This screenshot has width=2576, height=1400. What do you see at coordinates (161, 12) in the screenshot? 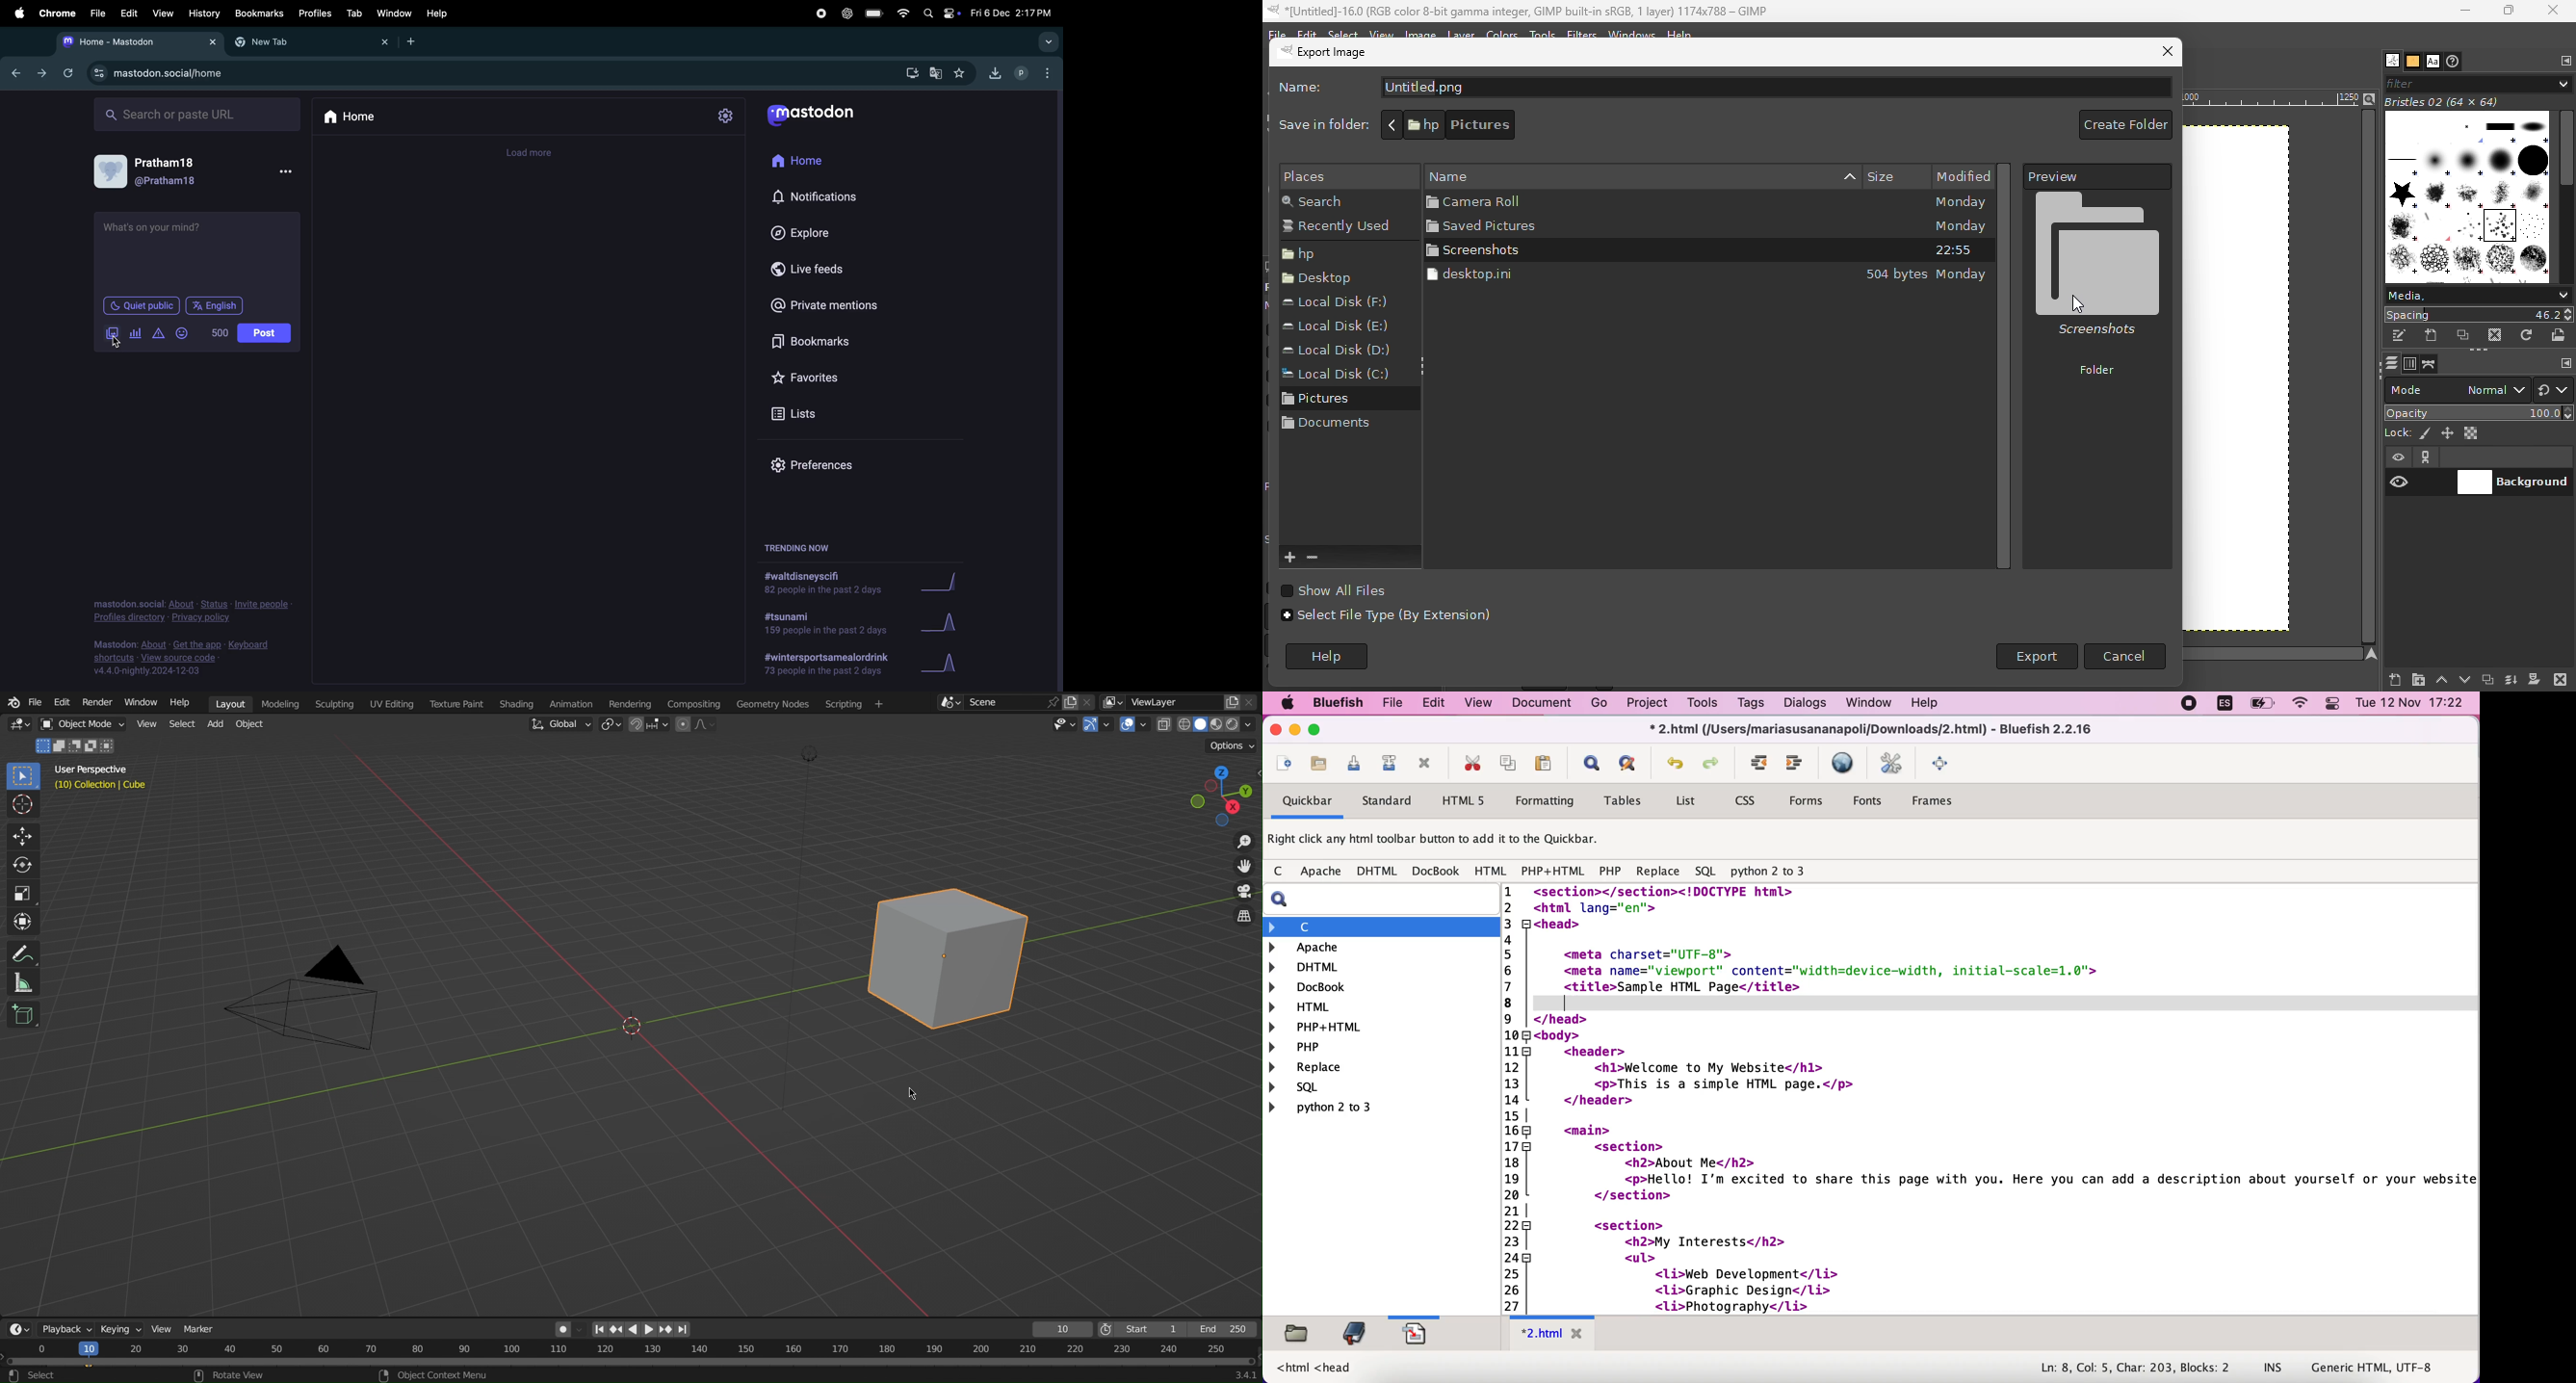
I see `view` at bounding box center [161, 12].